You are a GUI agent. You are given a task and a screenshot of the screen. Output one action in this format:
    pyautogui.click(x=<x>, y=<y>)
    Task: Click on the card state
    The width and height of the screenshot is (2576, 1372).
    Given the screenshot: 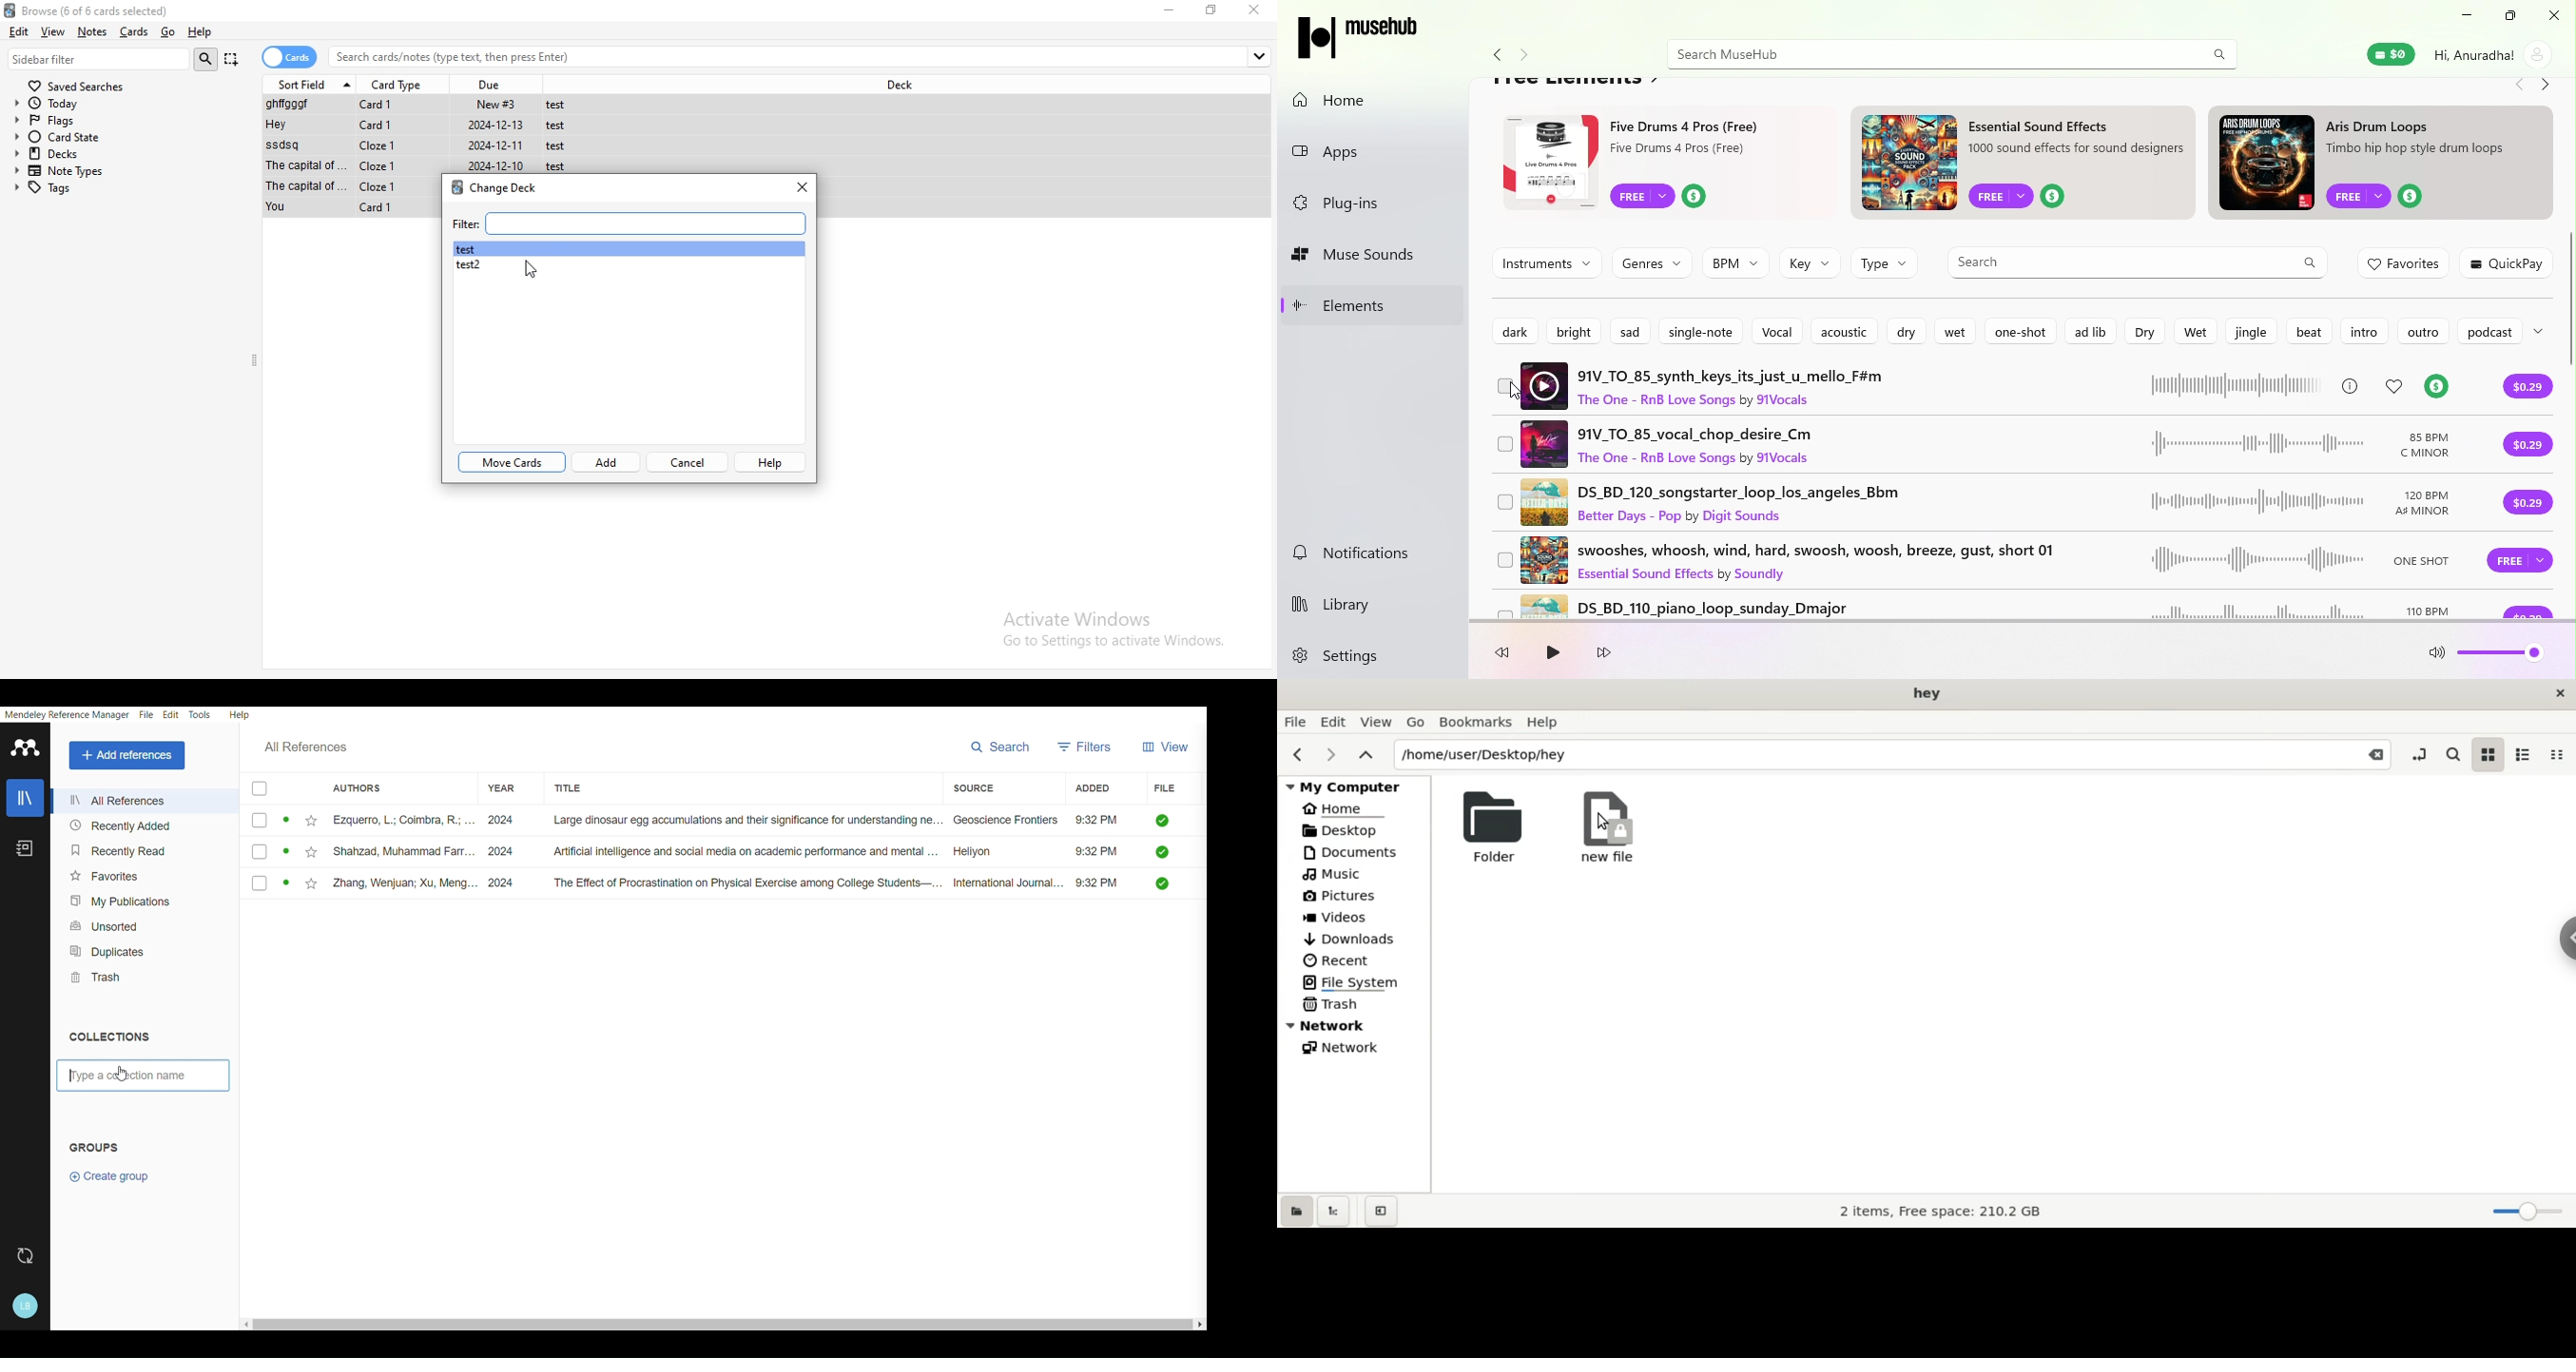 What is the action you would take?
    pyautogui.click(x=125, y=137)
    